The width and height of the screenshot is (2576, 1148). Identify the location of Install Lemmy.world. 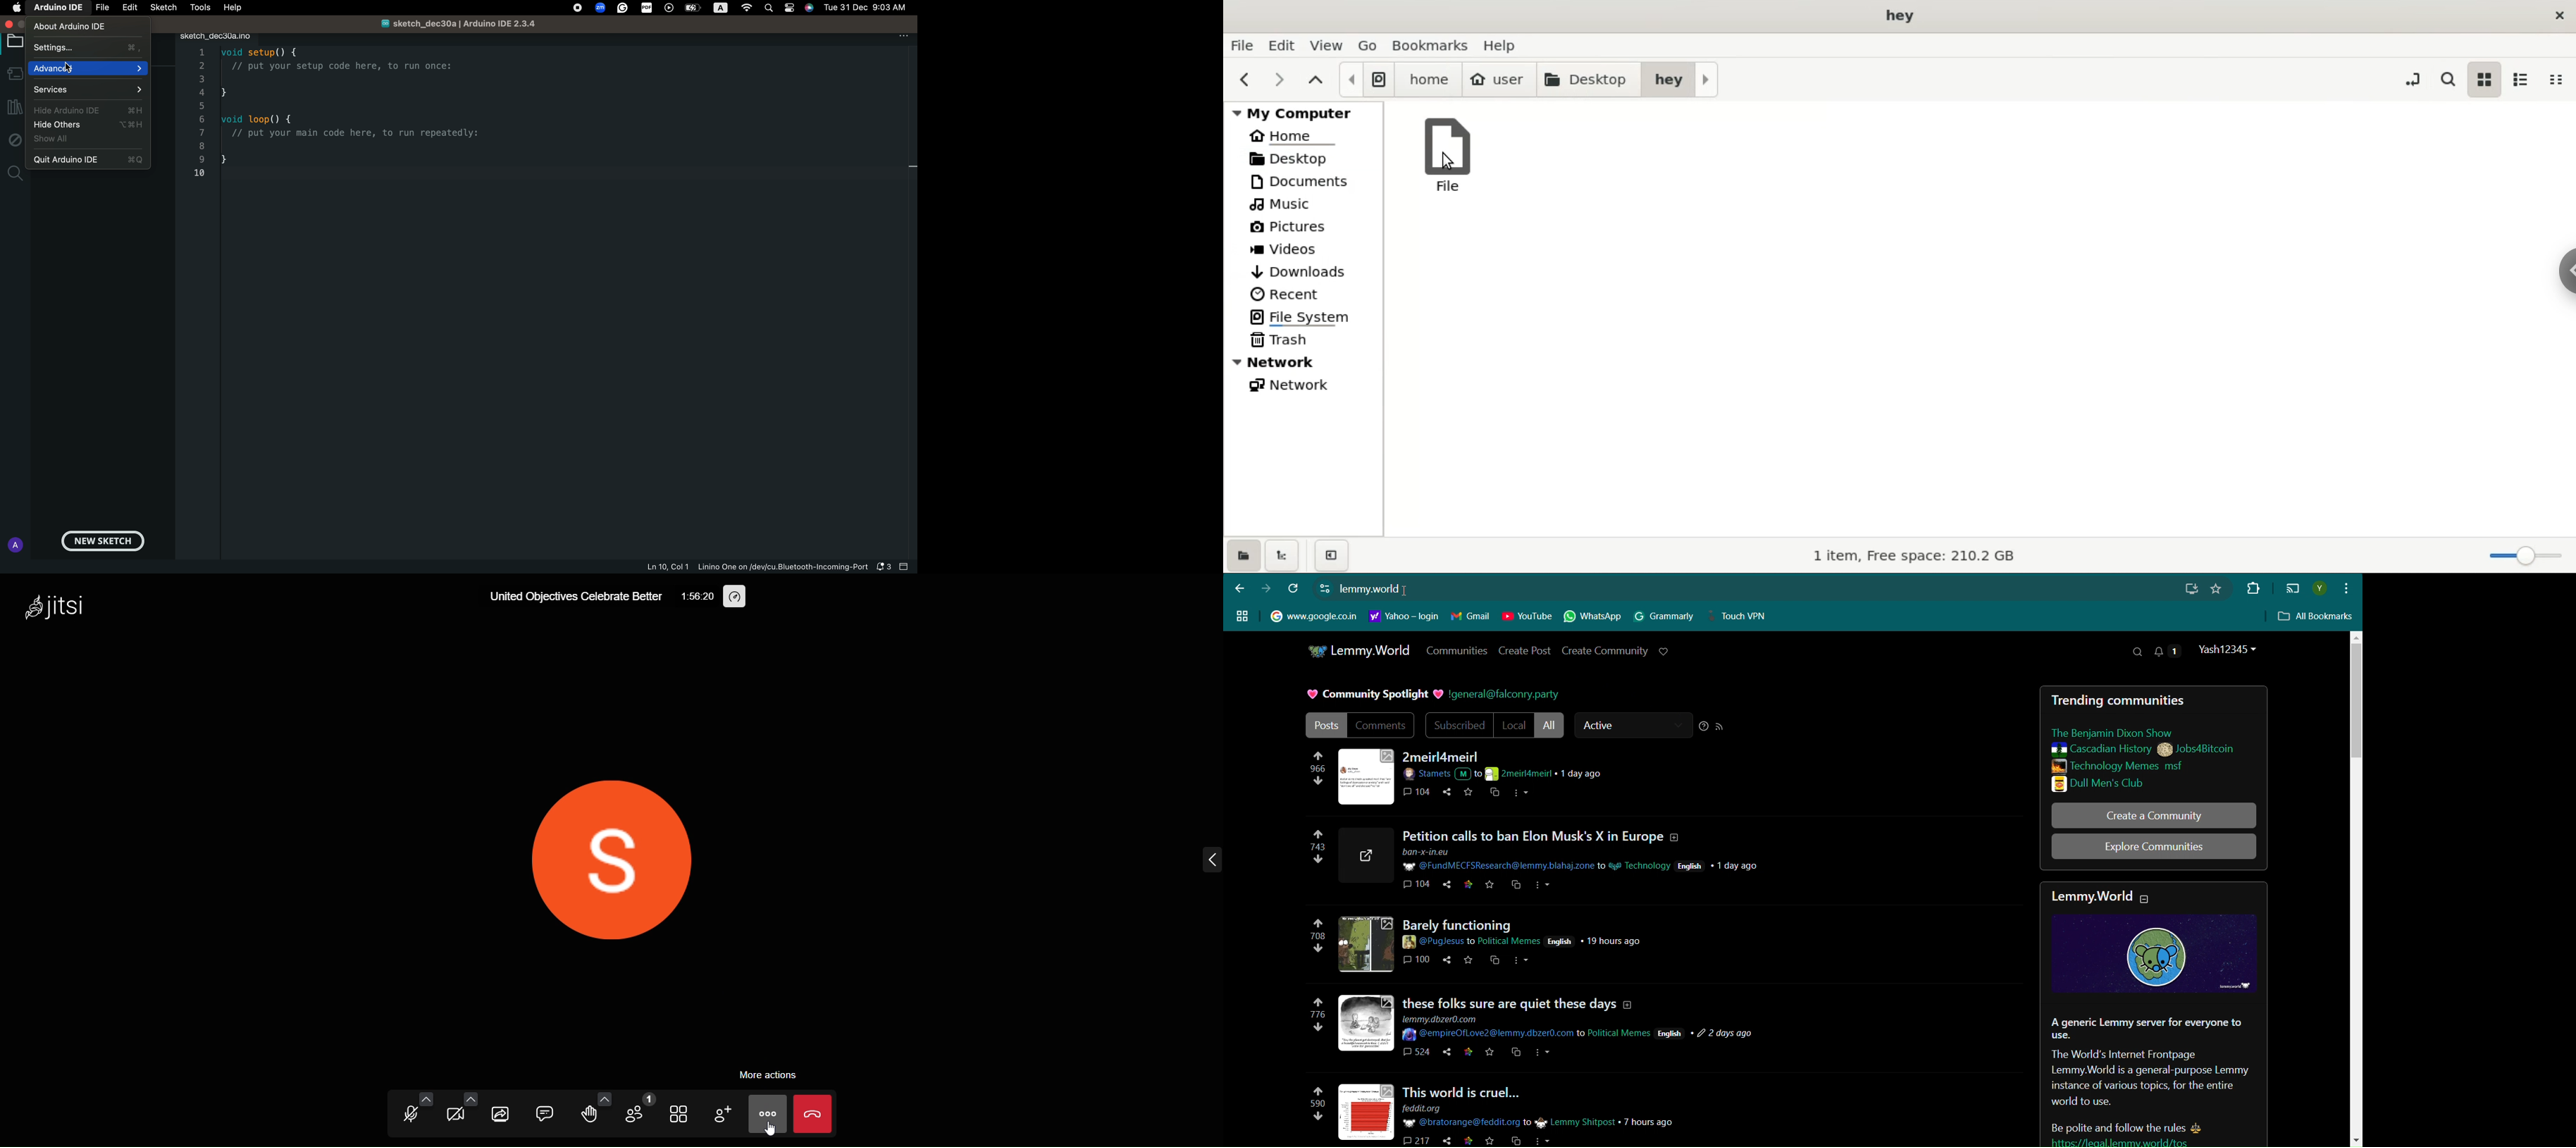
(2194, 589).